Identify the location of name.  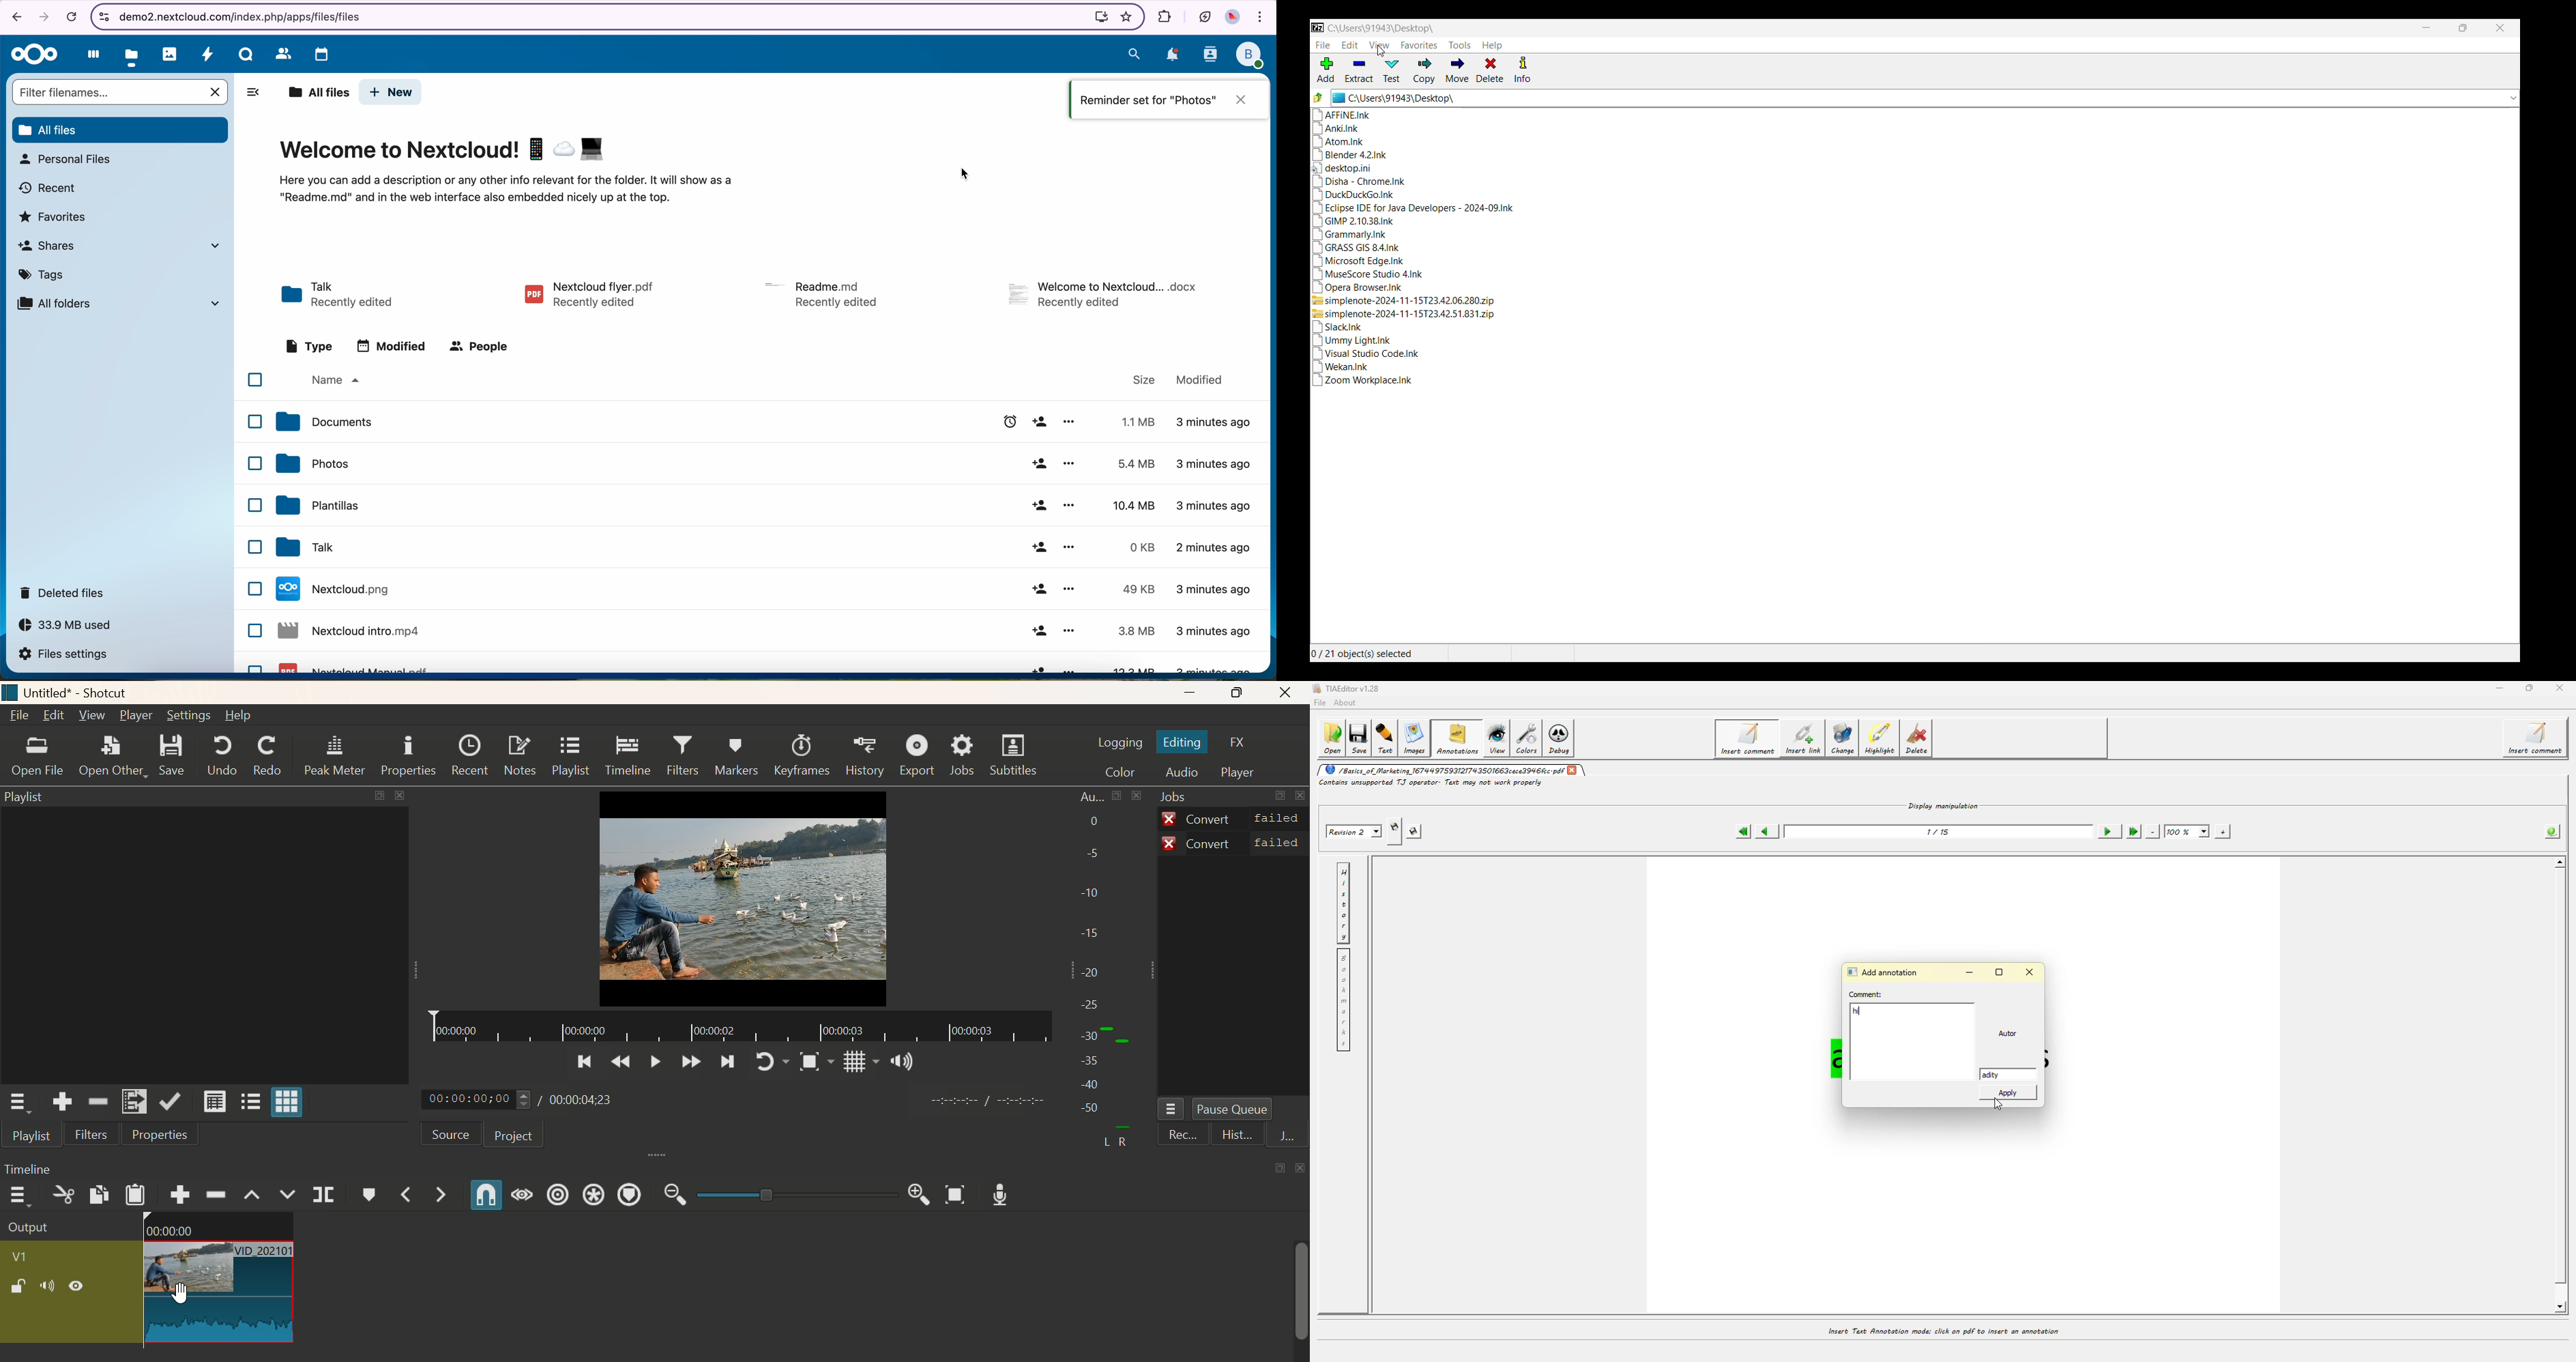
(340, 380).